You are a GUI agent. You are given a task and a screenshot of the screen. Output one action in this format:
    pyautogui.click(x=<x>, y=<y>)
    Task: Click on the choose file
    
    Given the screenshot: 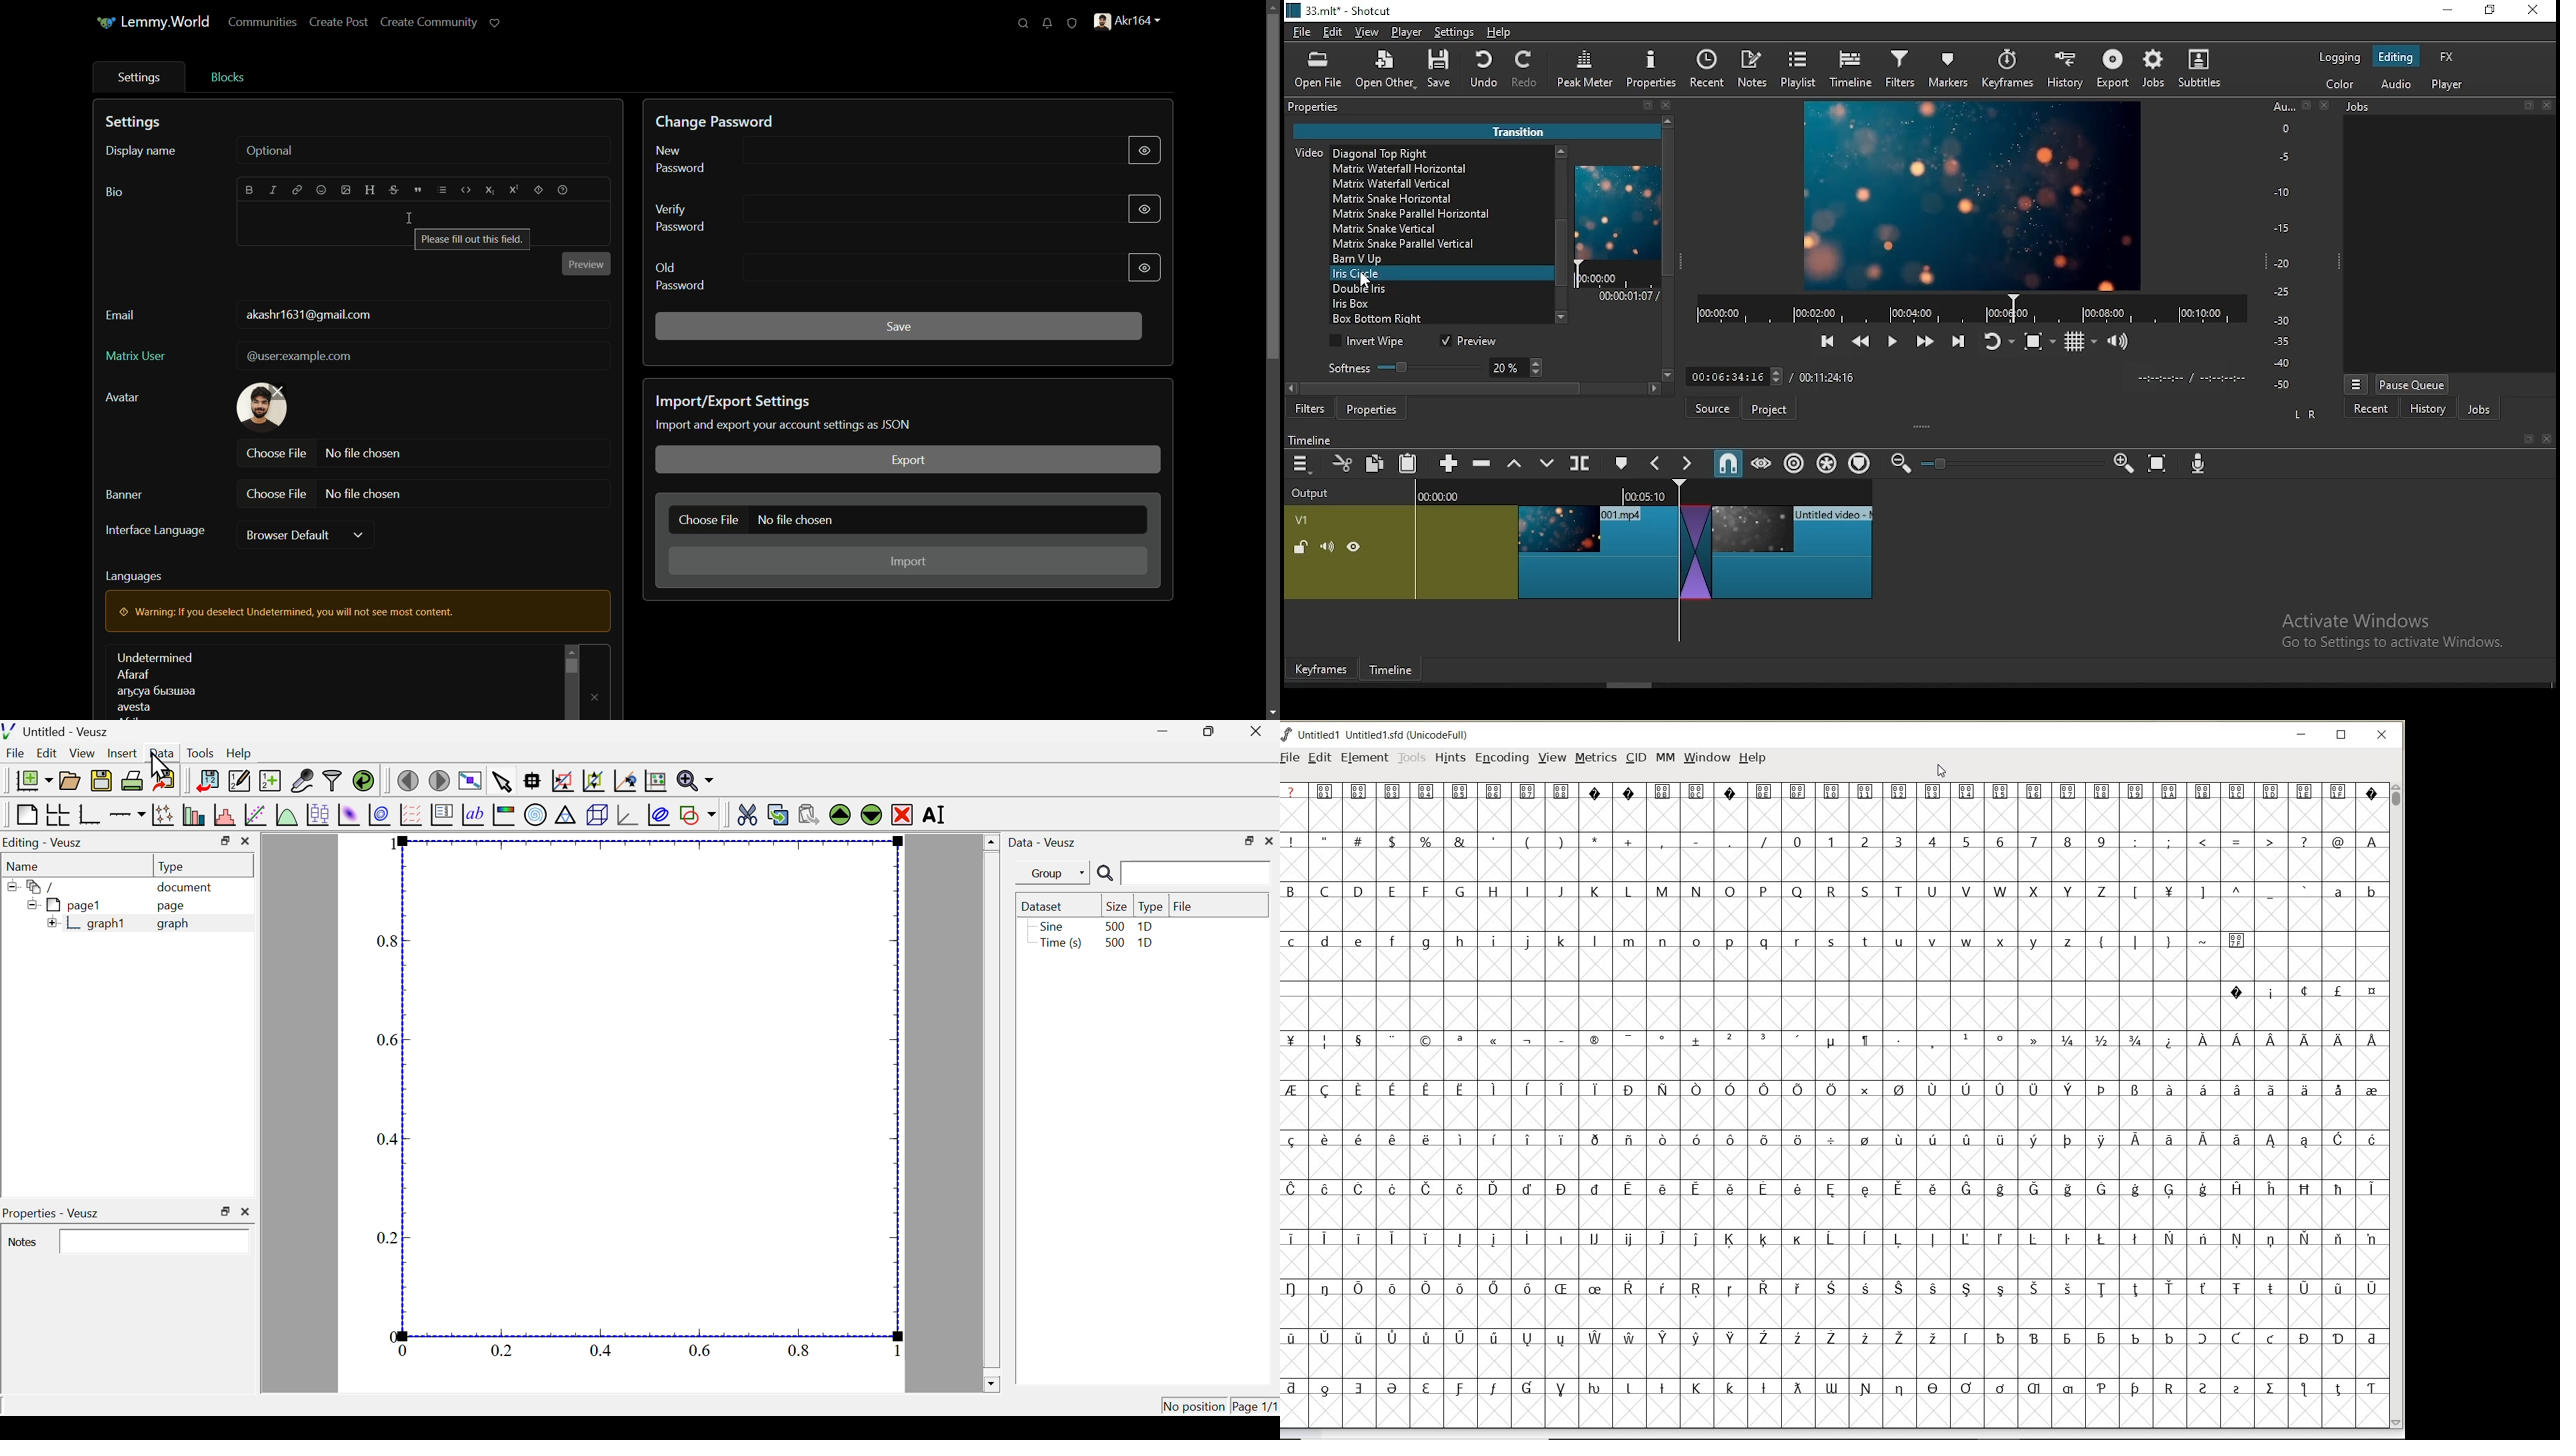 What is the action you would take?
    pyautogui.click(x=277, y=453)
    